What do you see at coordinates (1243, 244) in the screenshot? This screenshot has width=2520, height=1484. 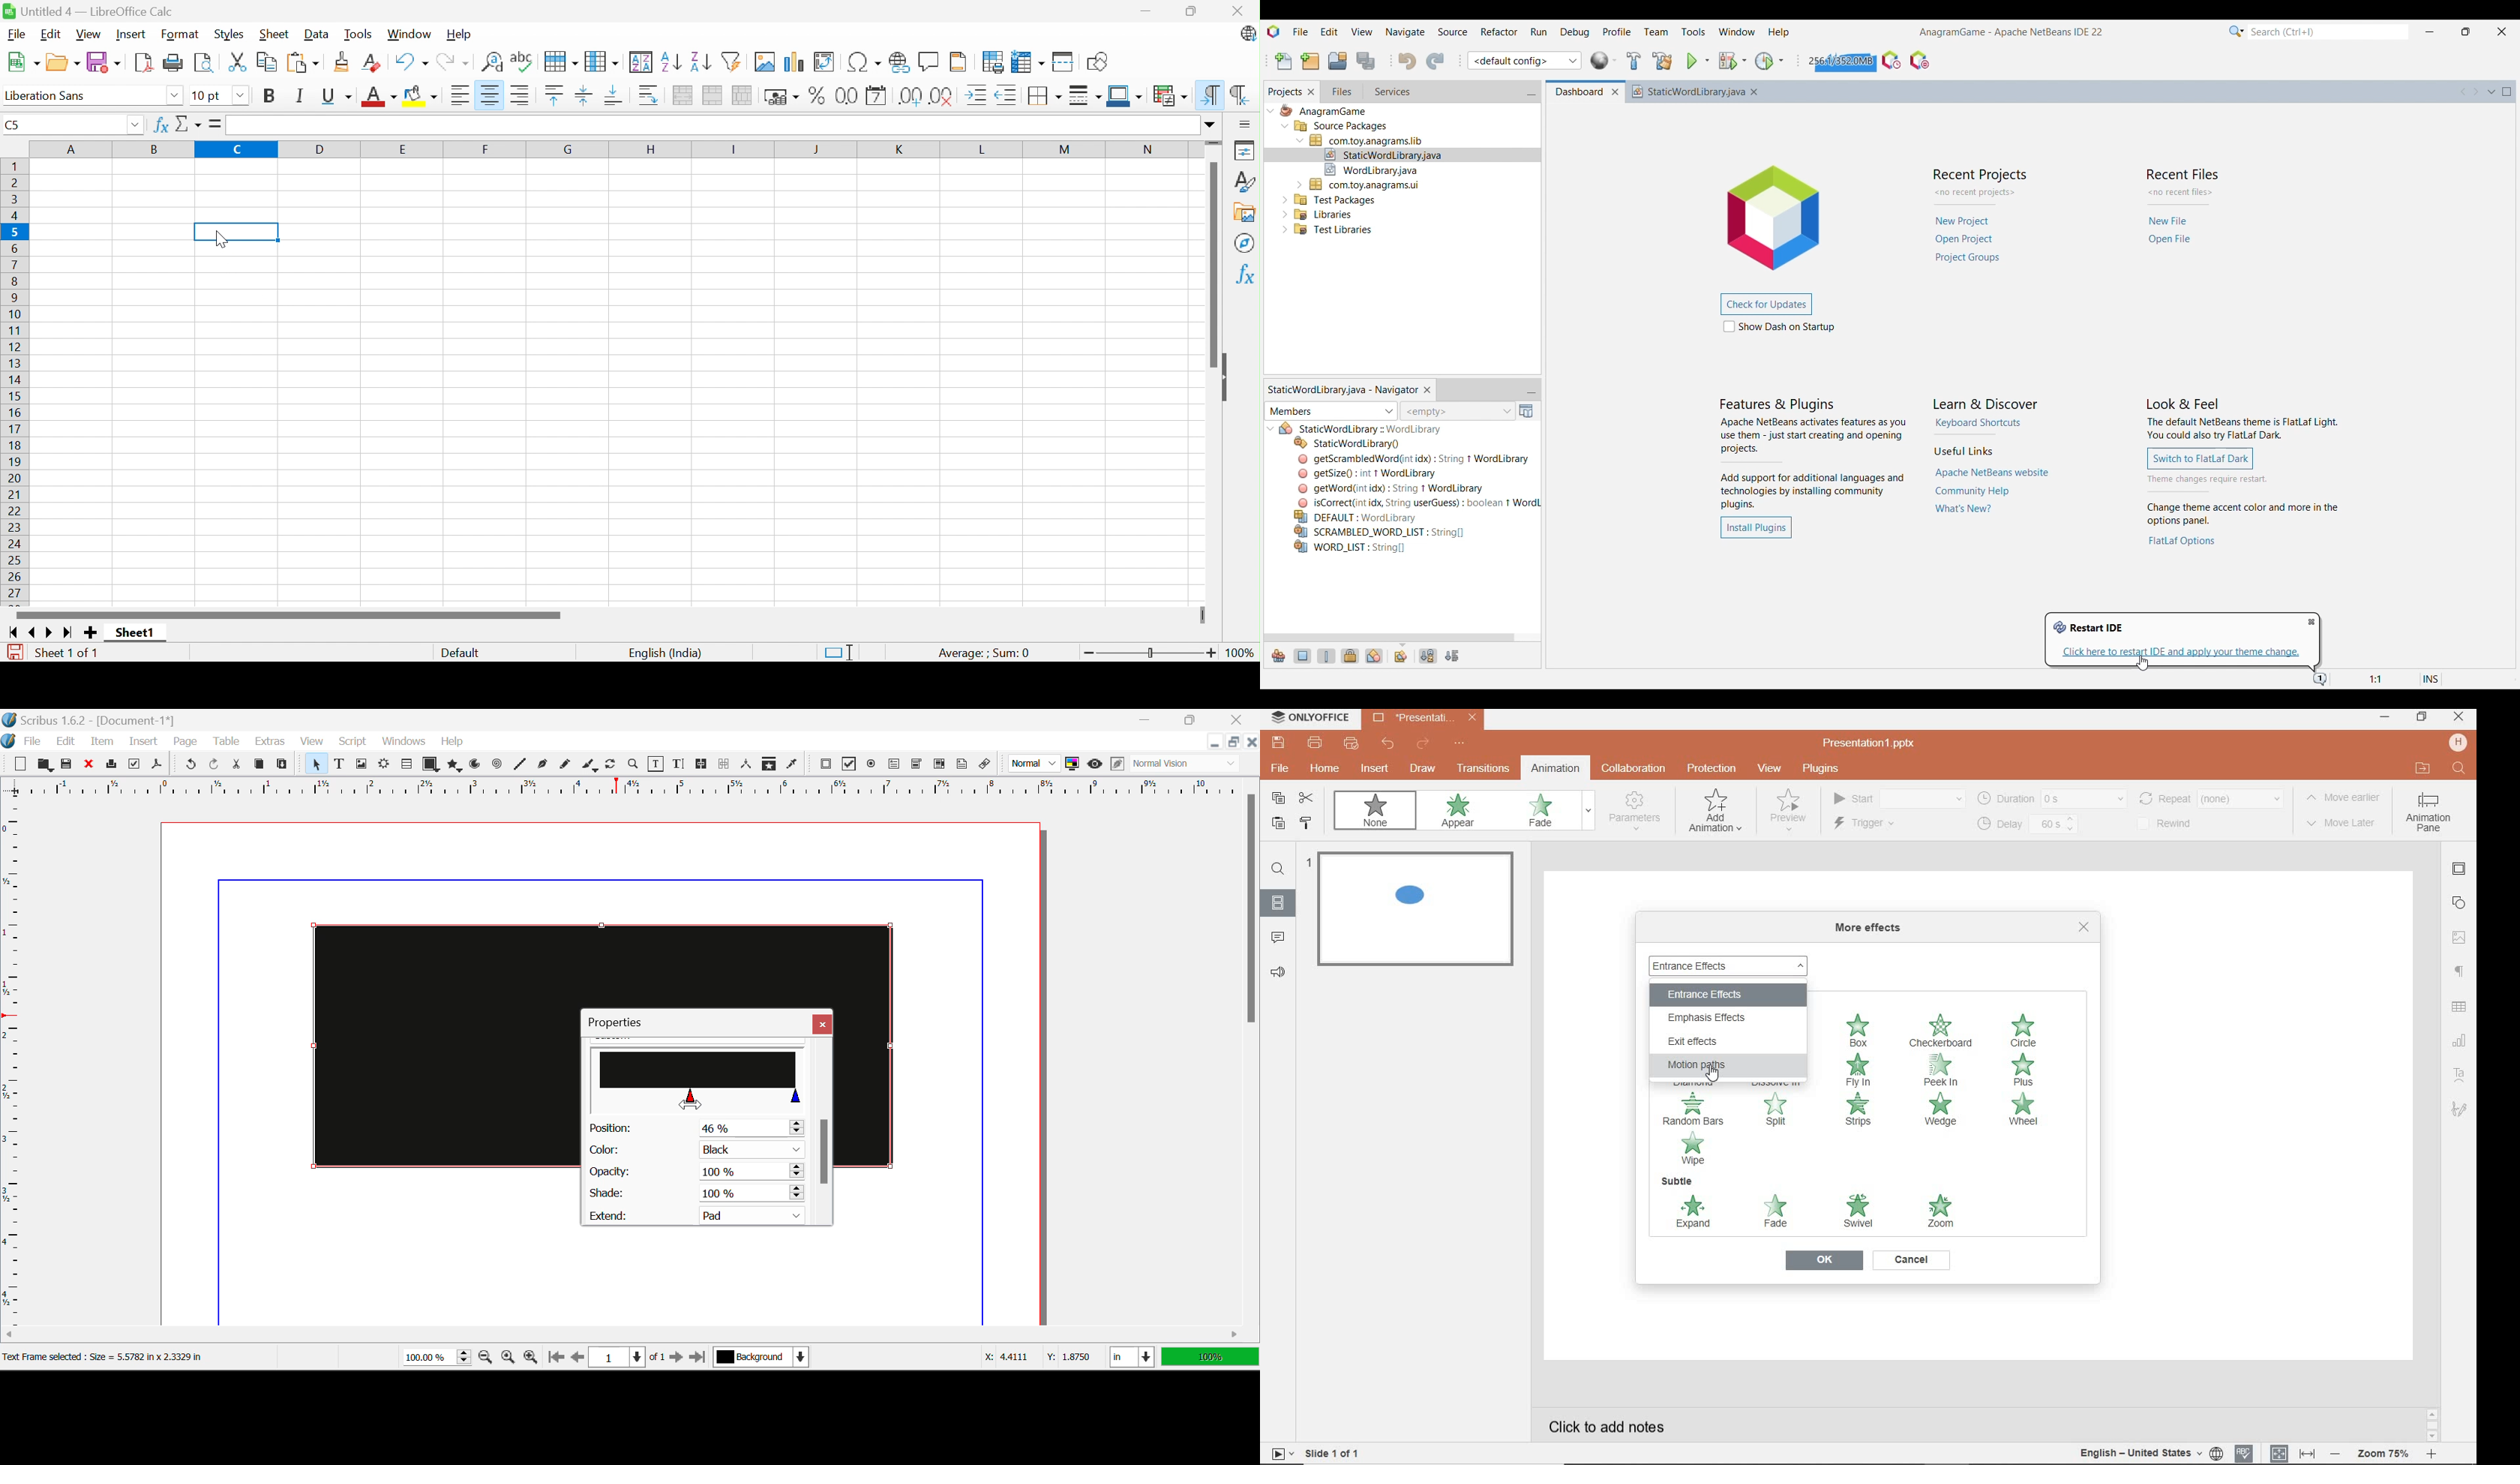 I see `Navigator` at bounding box center [1243, 244].